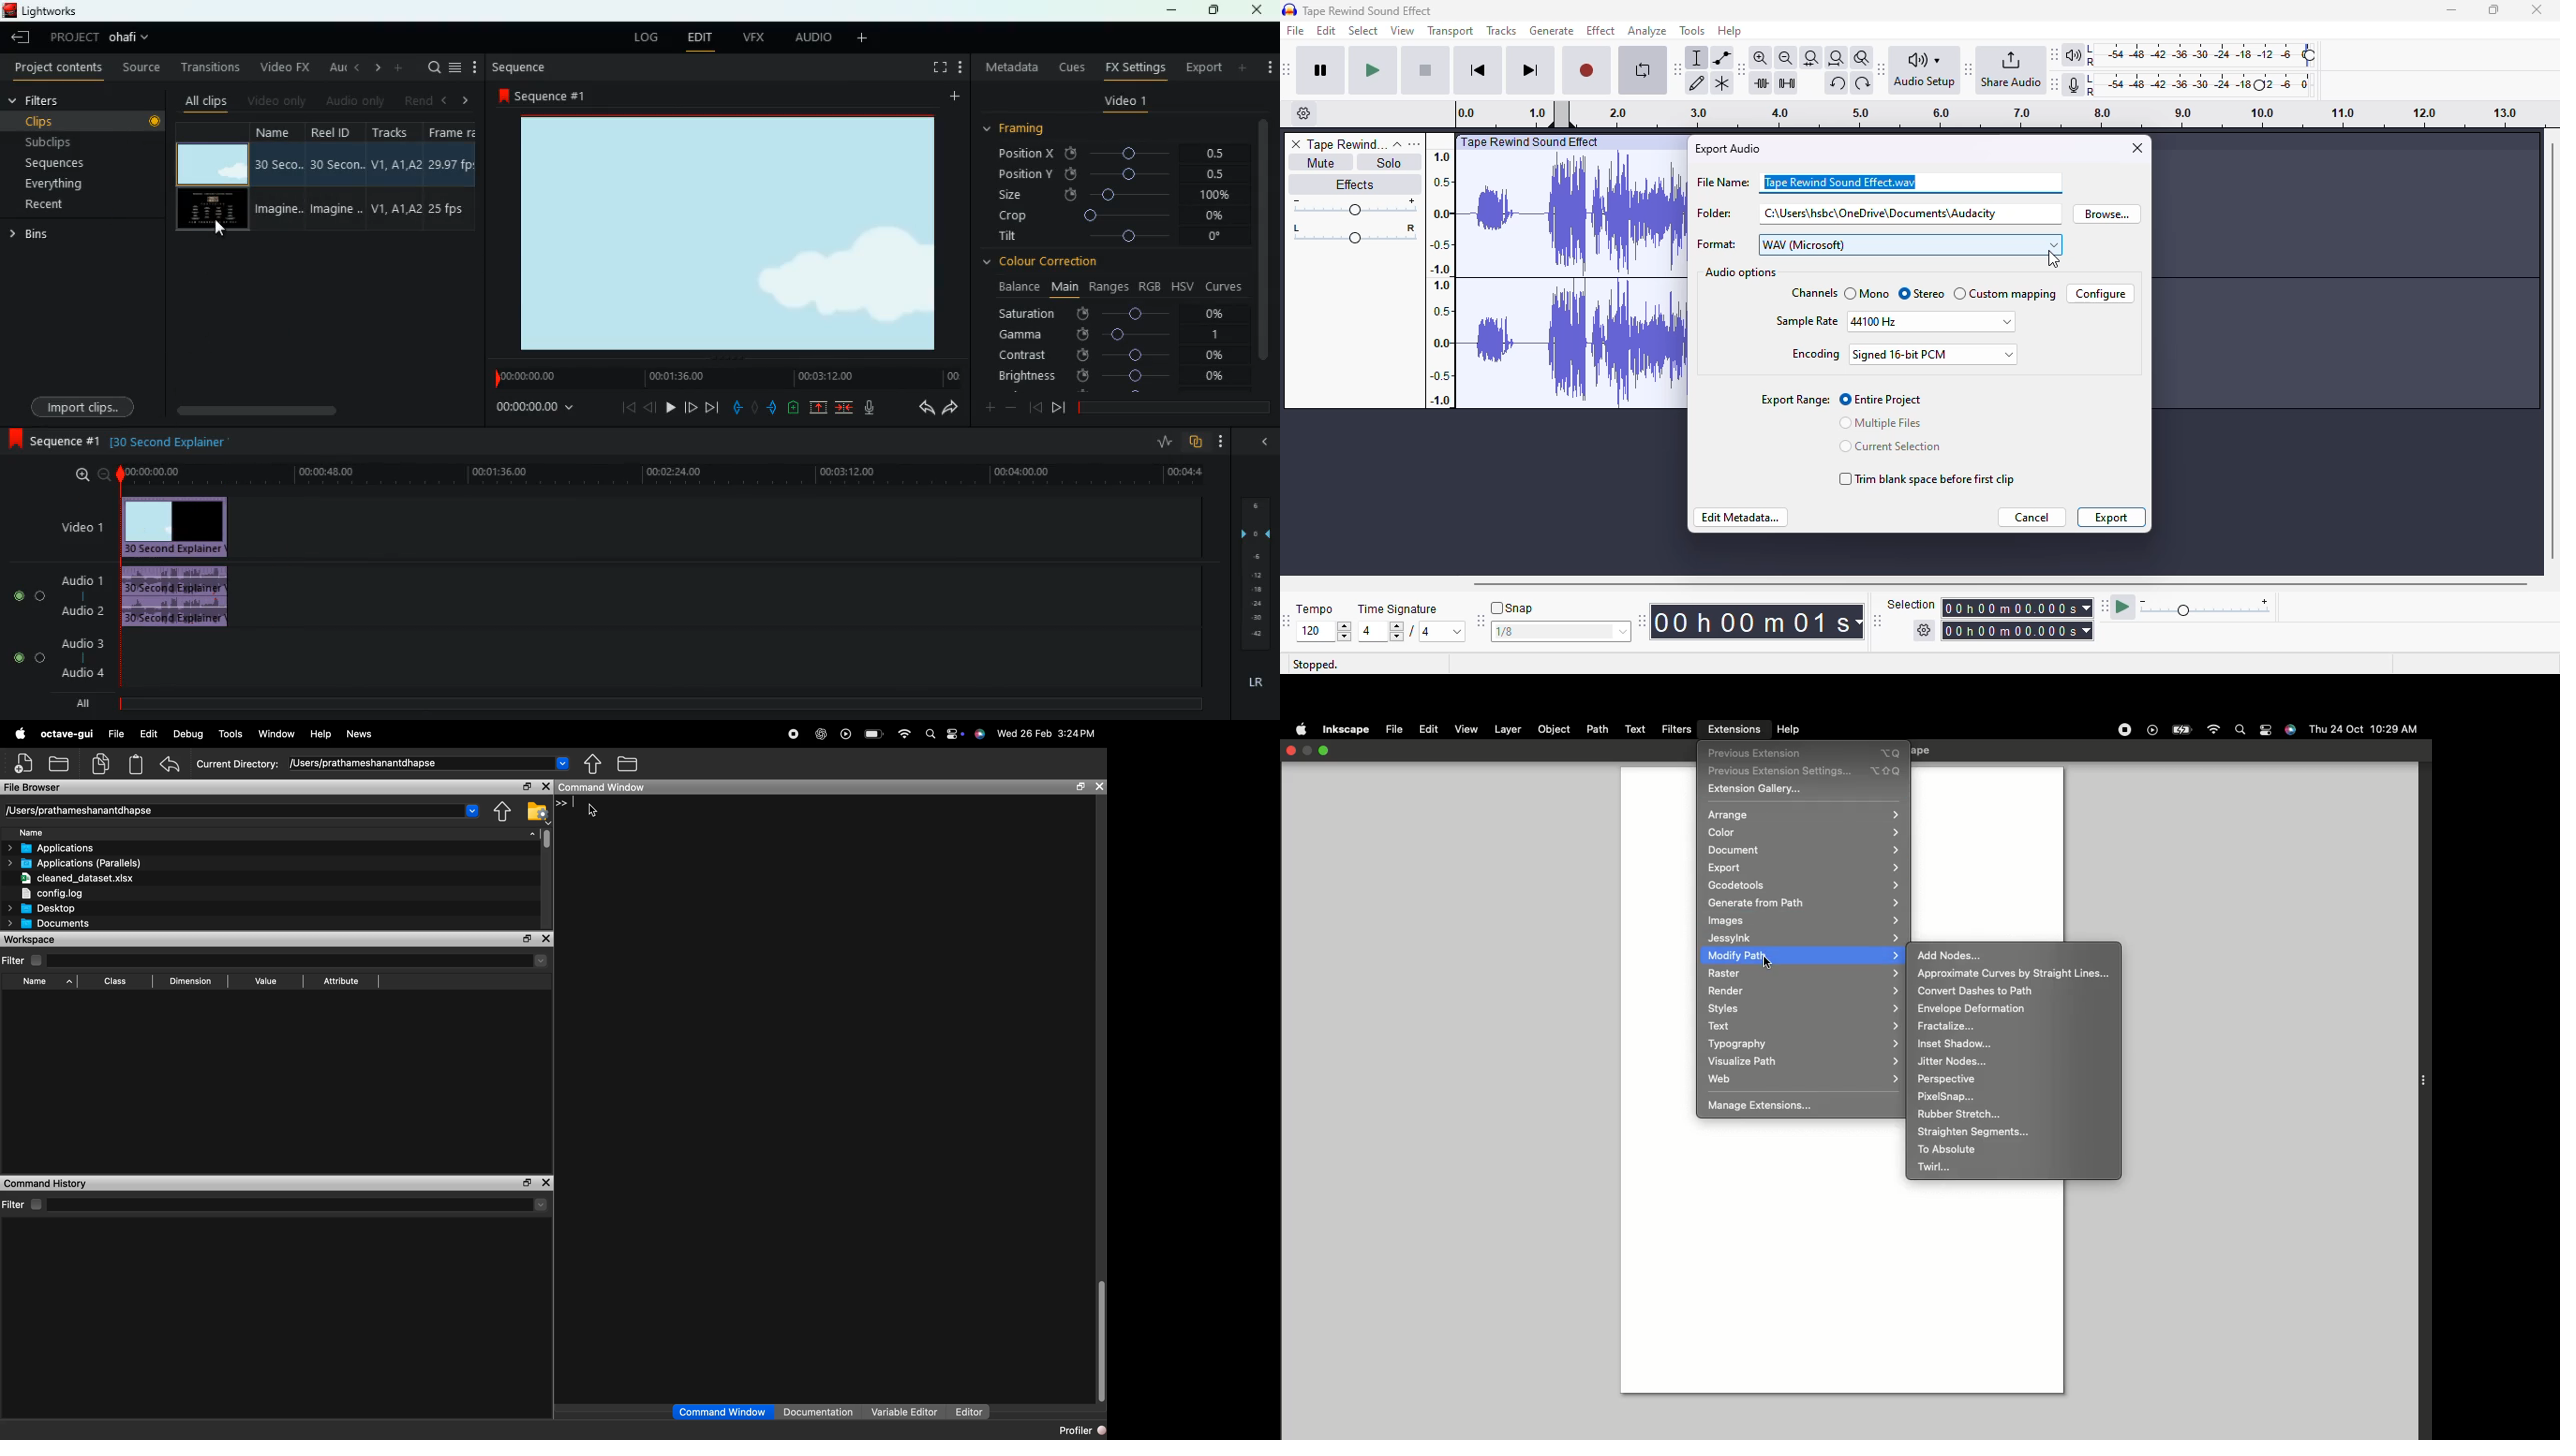  What do you see at coordinates (23, 39) in the screenshot?
I see `back` at bounding box center [23, 39].